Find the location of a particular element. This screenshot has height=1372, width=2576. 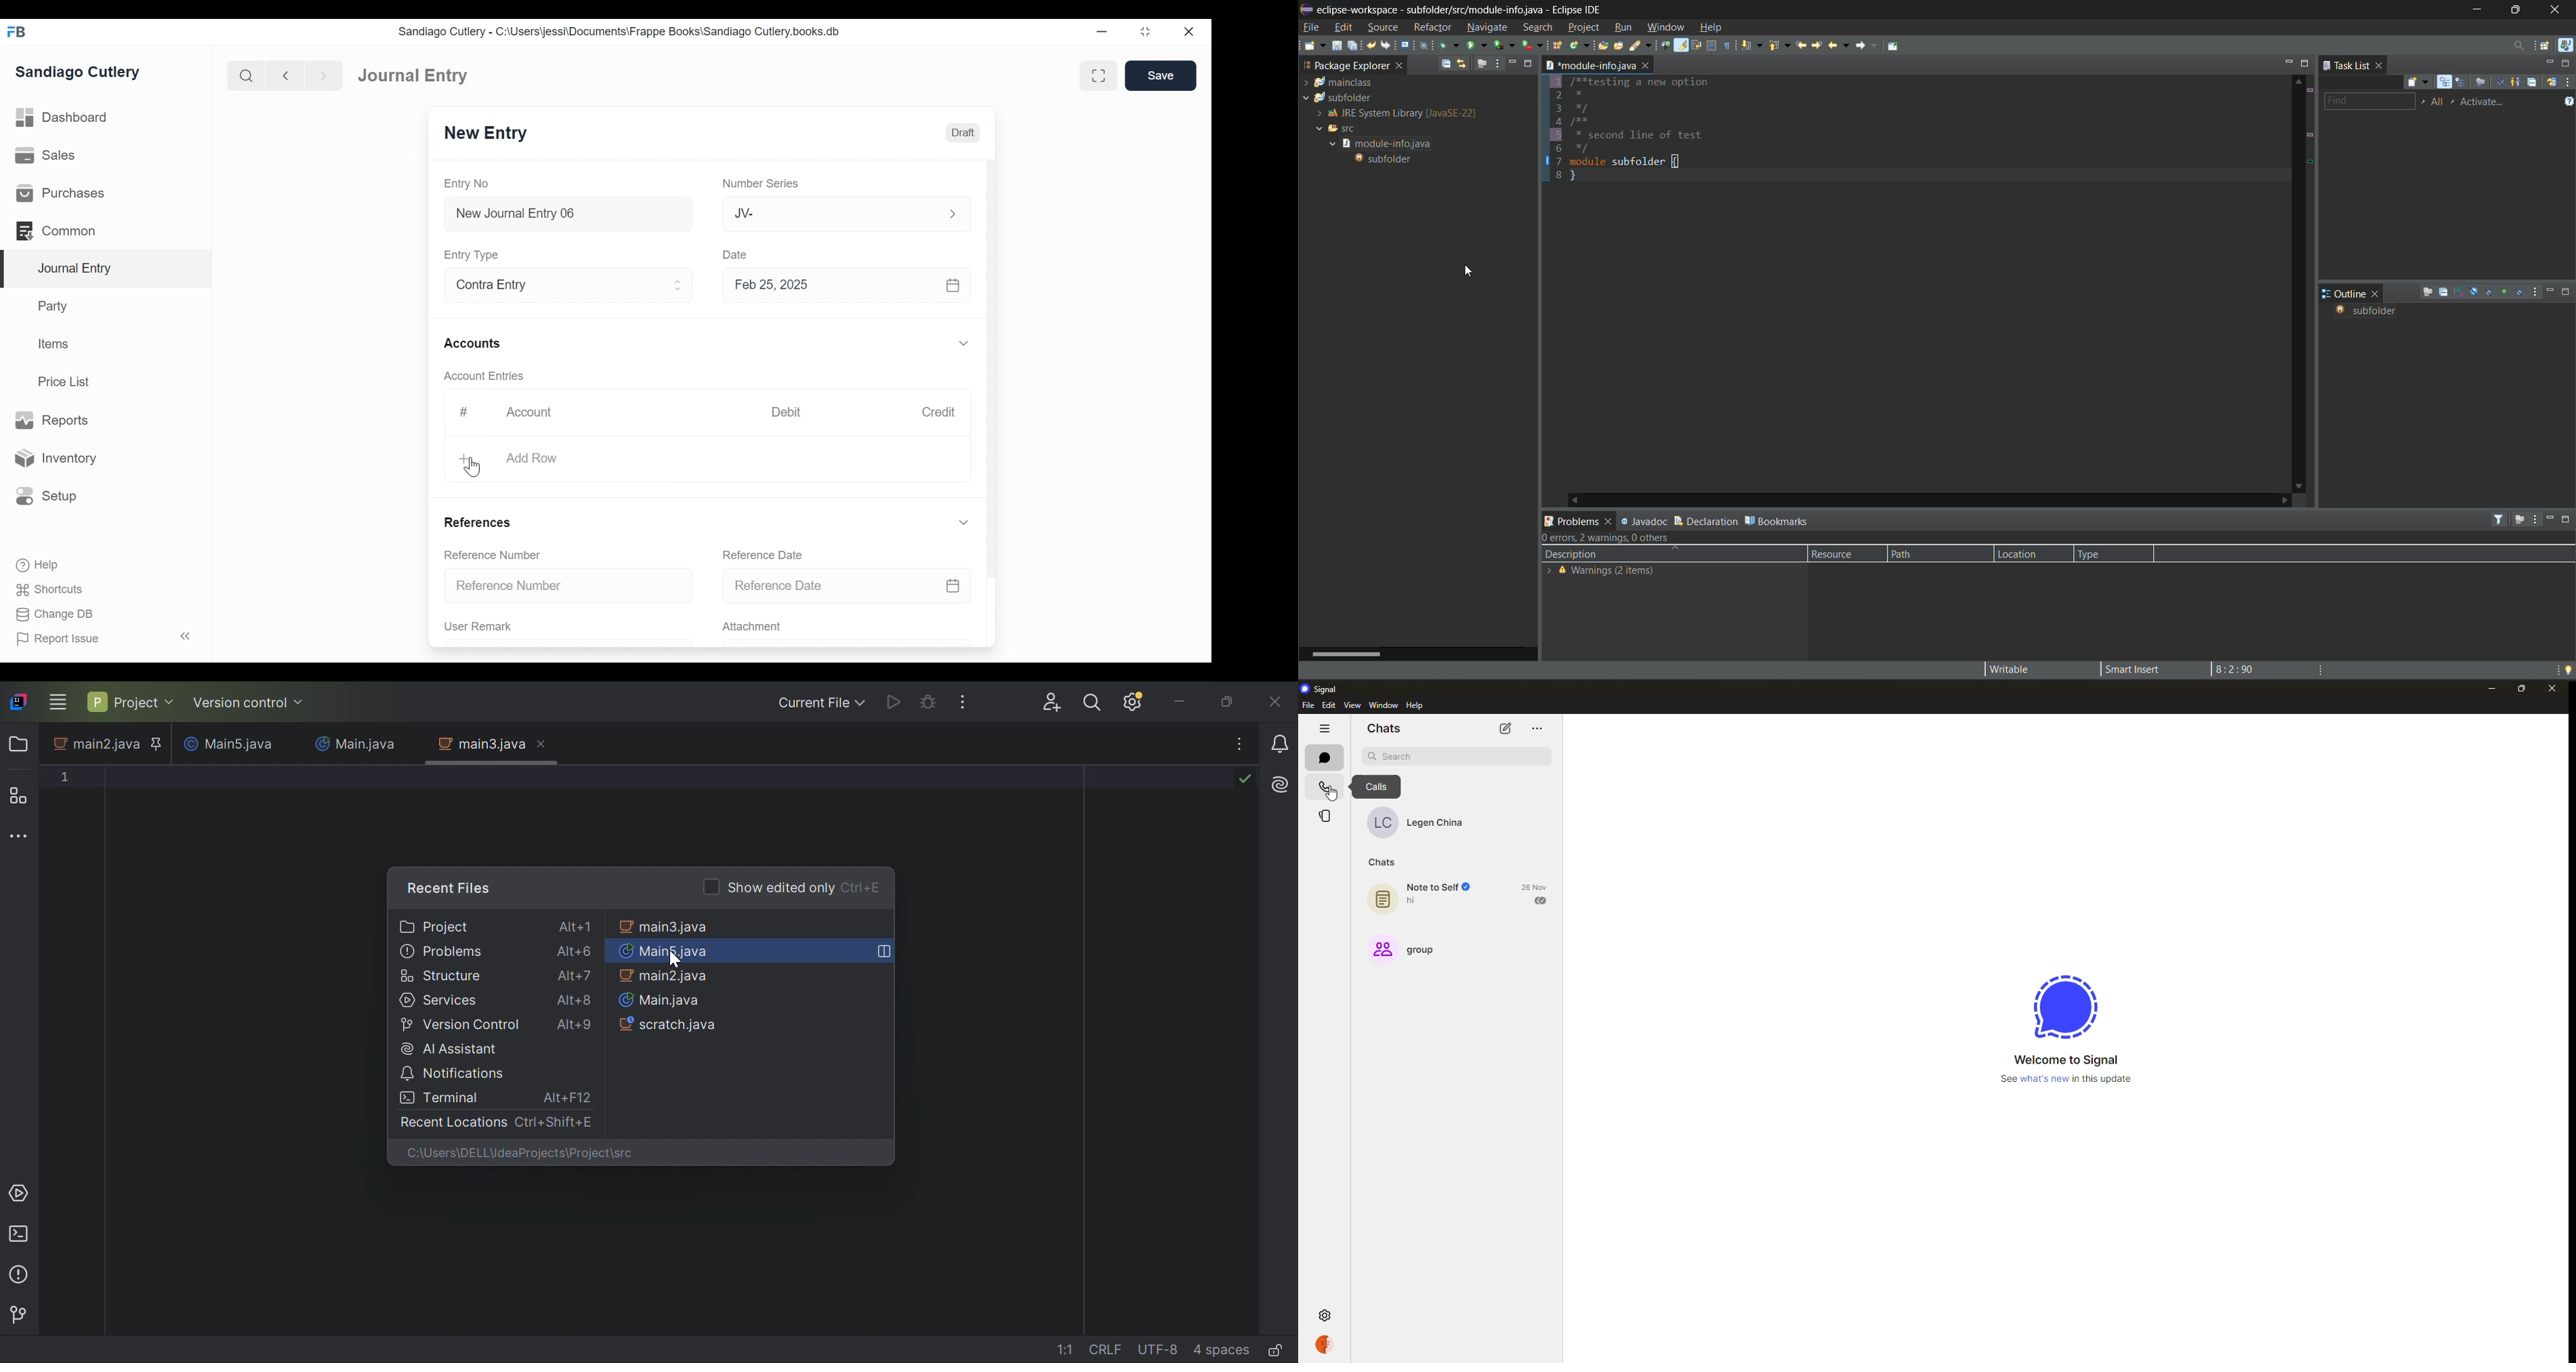

Alt+8 is located at coordinates (573, 999).